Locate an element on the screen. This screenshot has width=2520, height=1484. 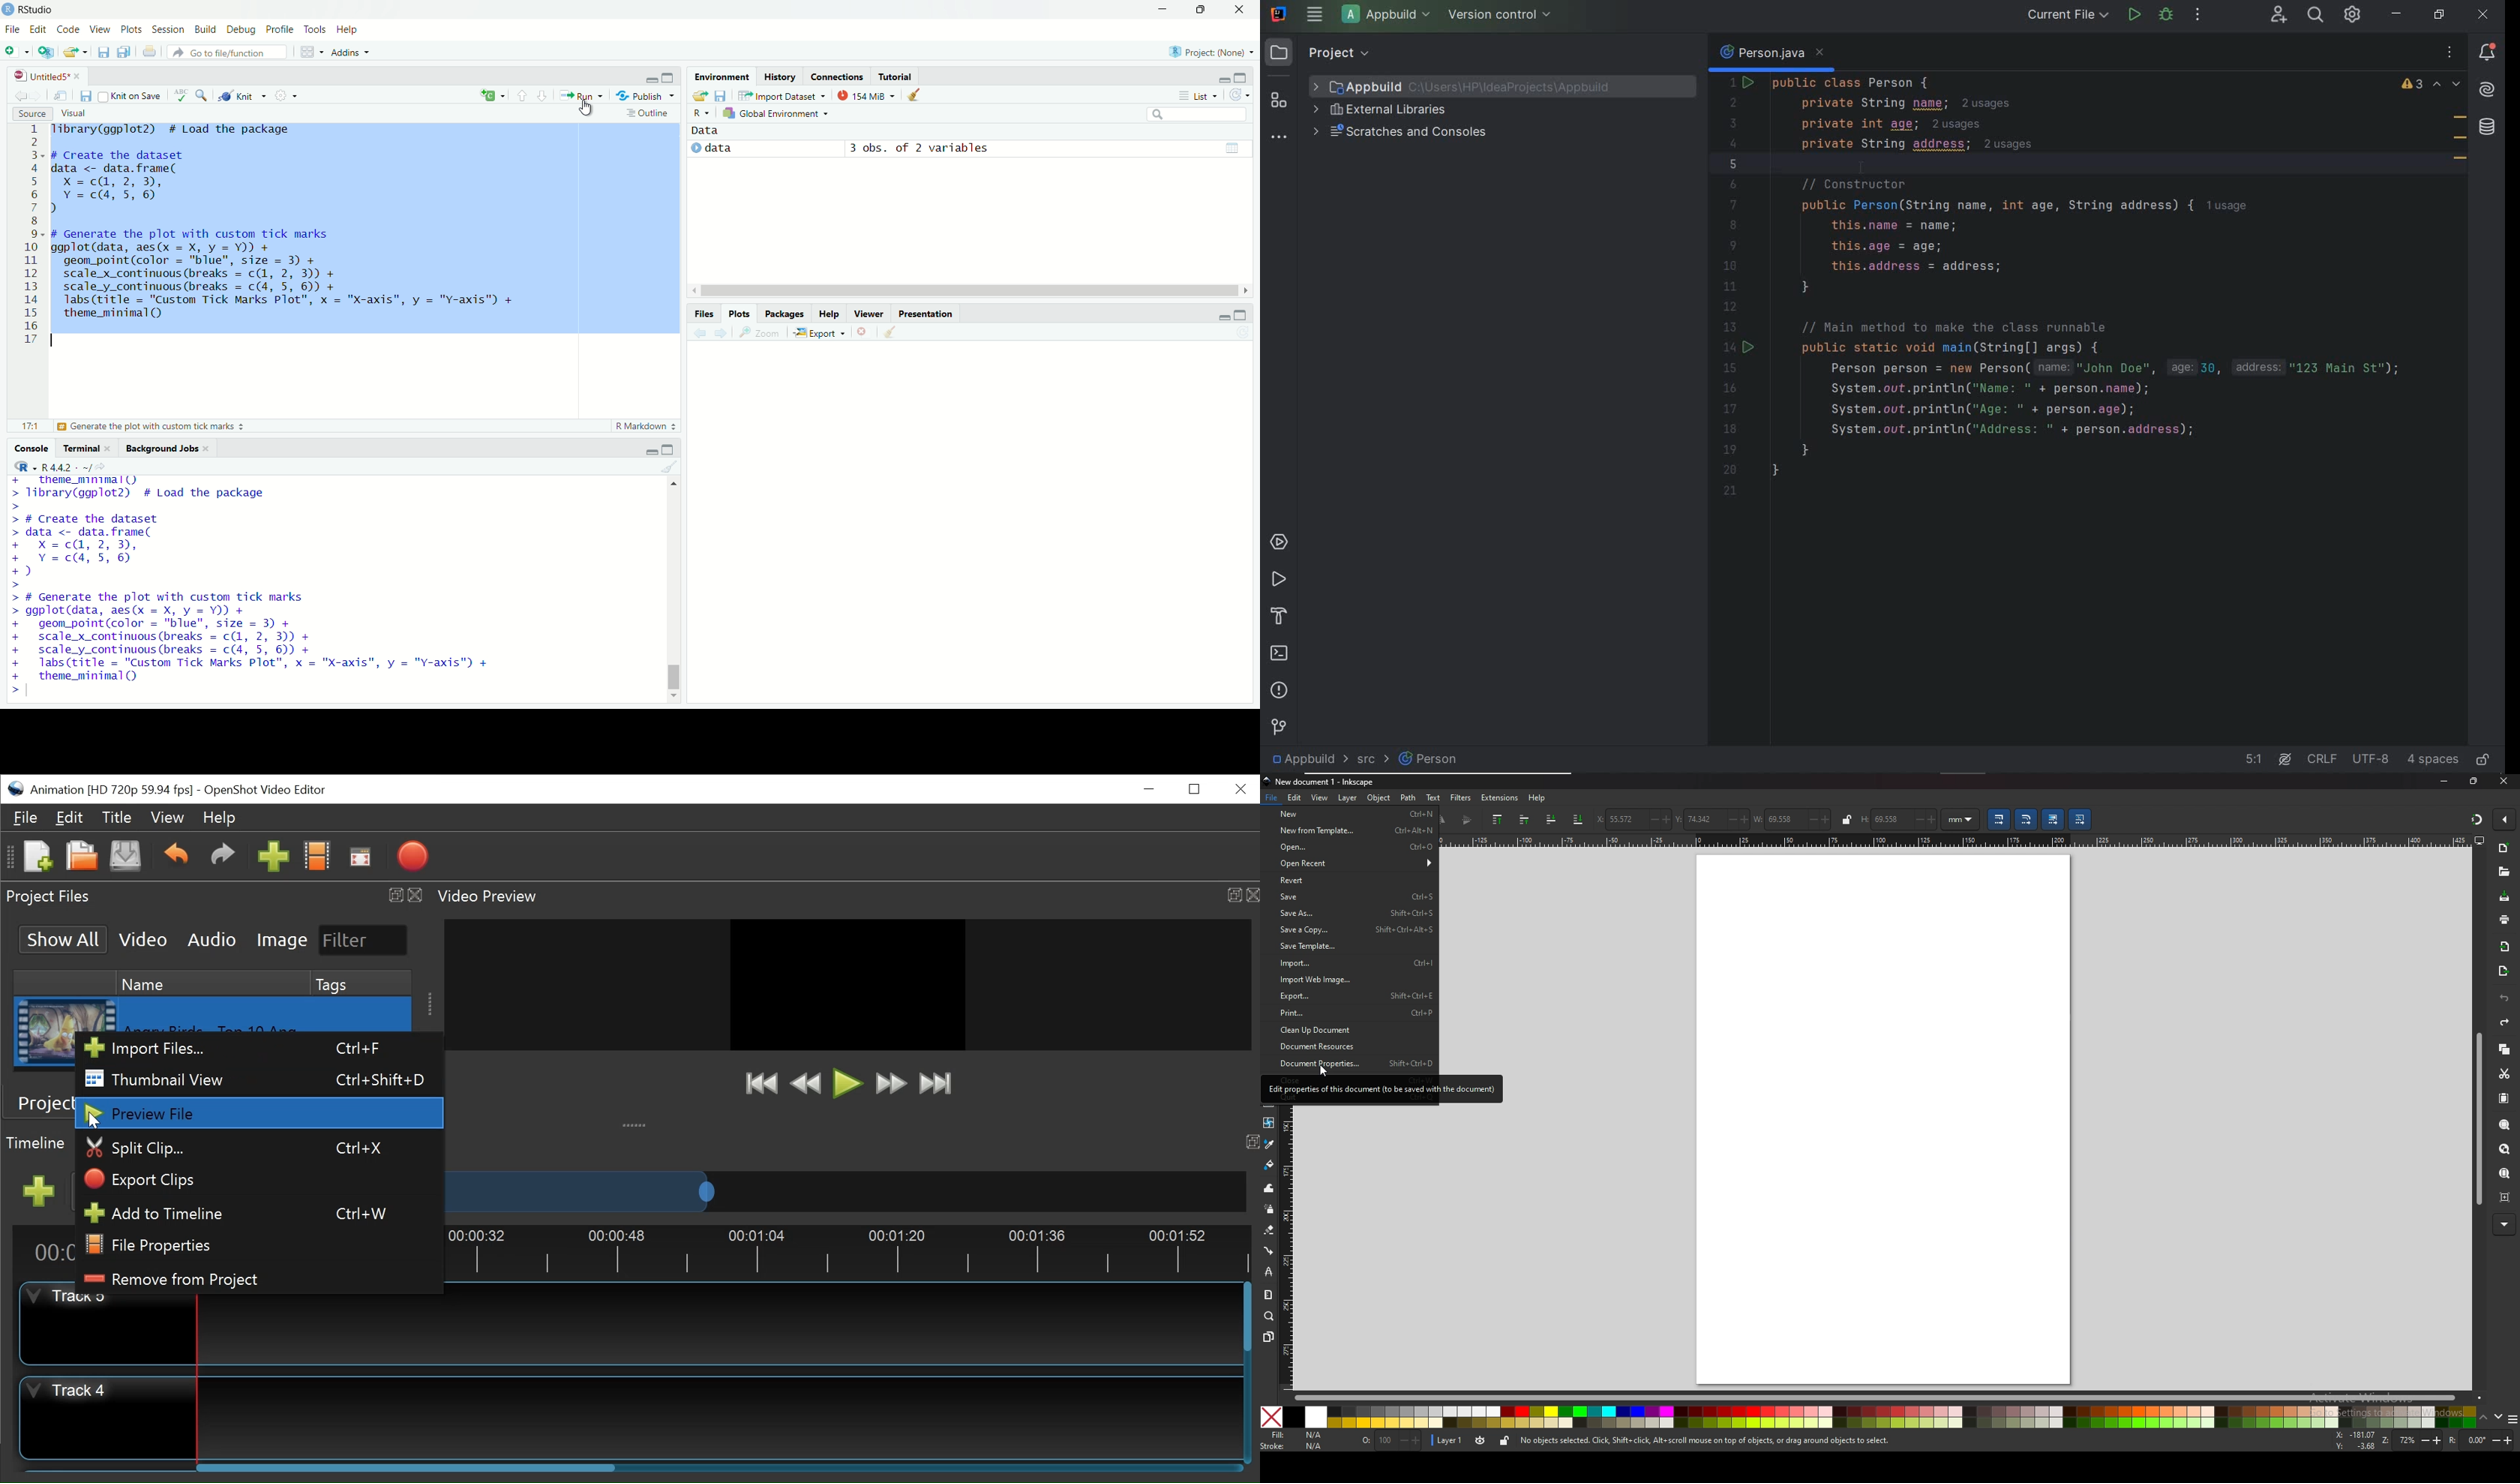
plots is located at coordinates (131, 31).